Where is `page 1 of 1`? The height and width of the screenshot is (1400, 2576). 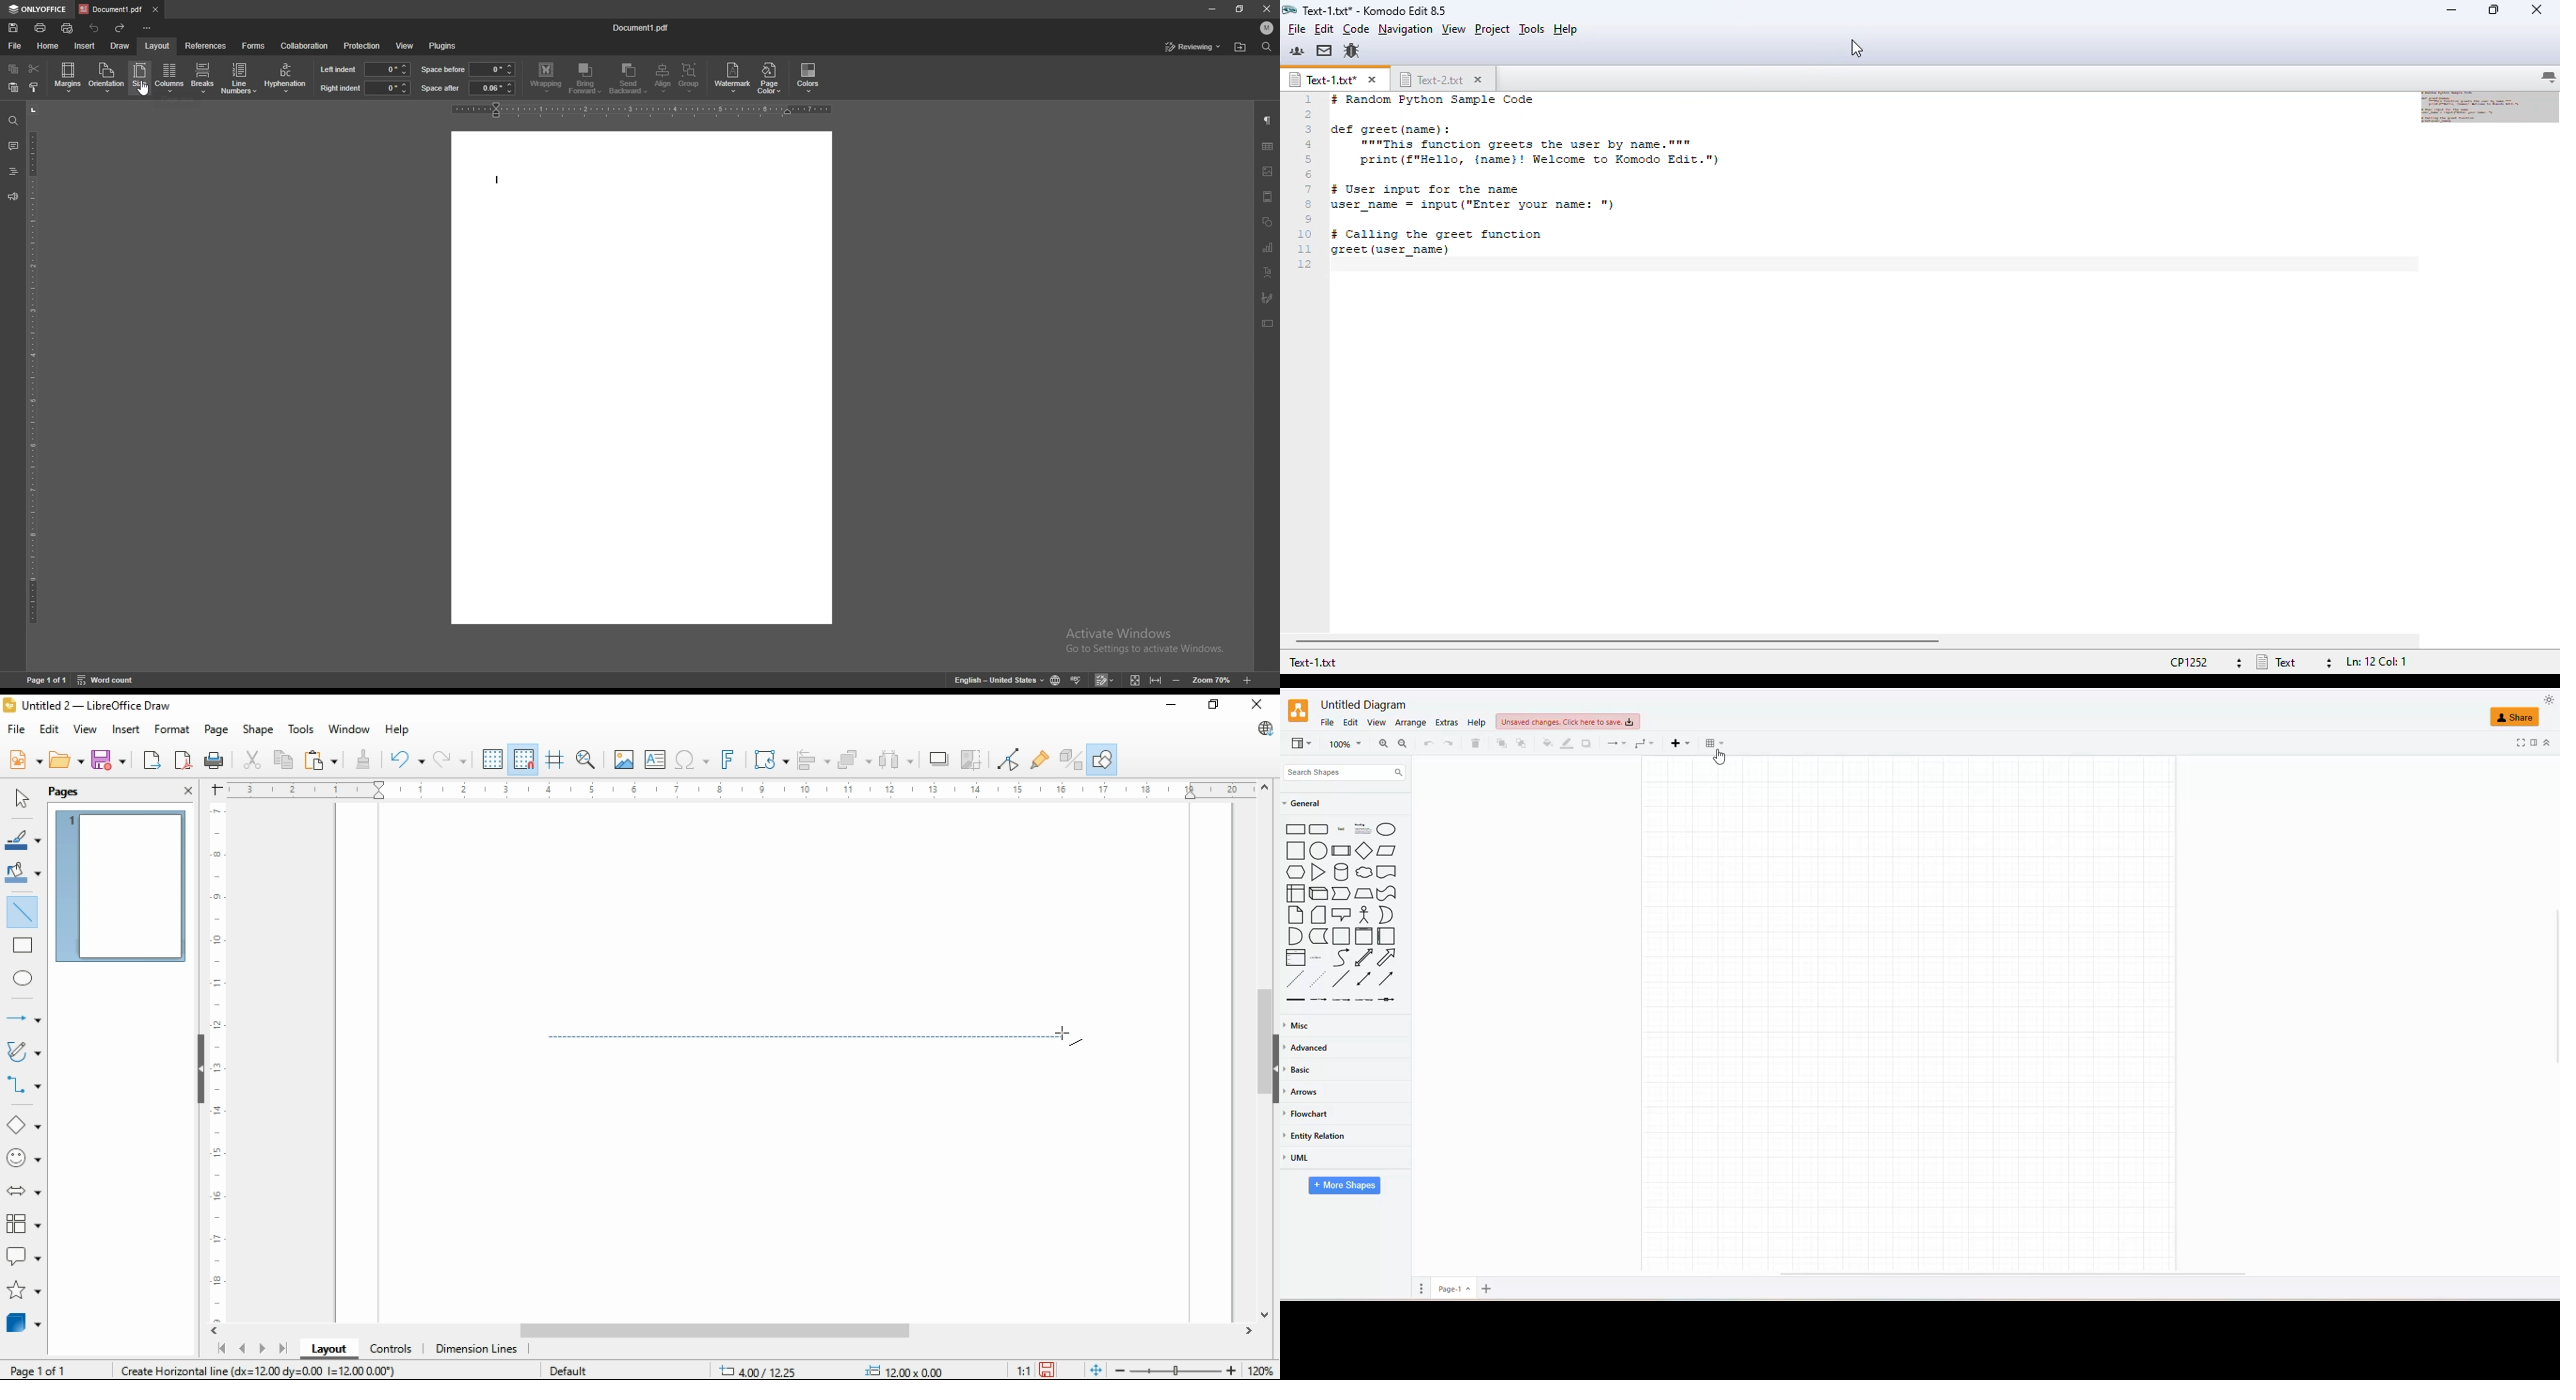
page 1 of 1 is located at coordinates (40, 1370).